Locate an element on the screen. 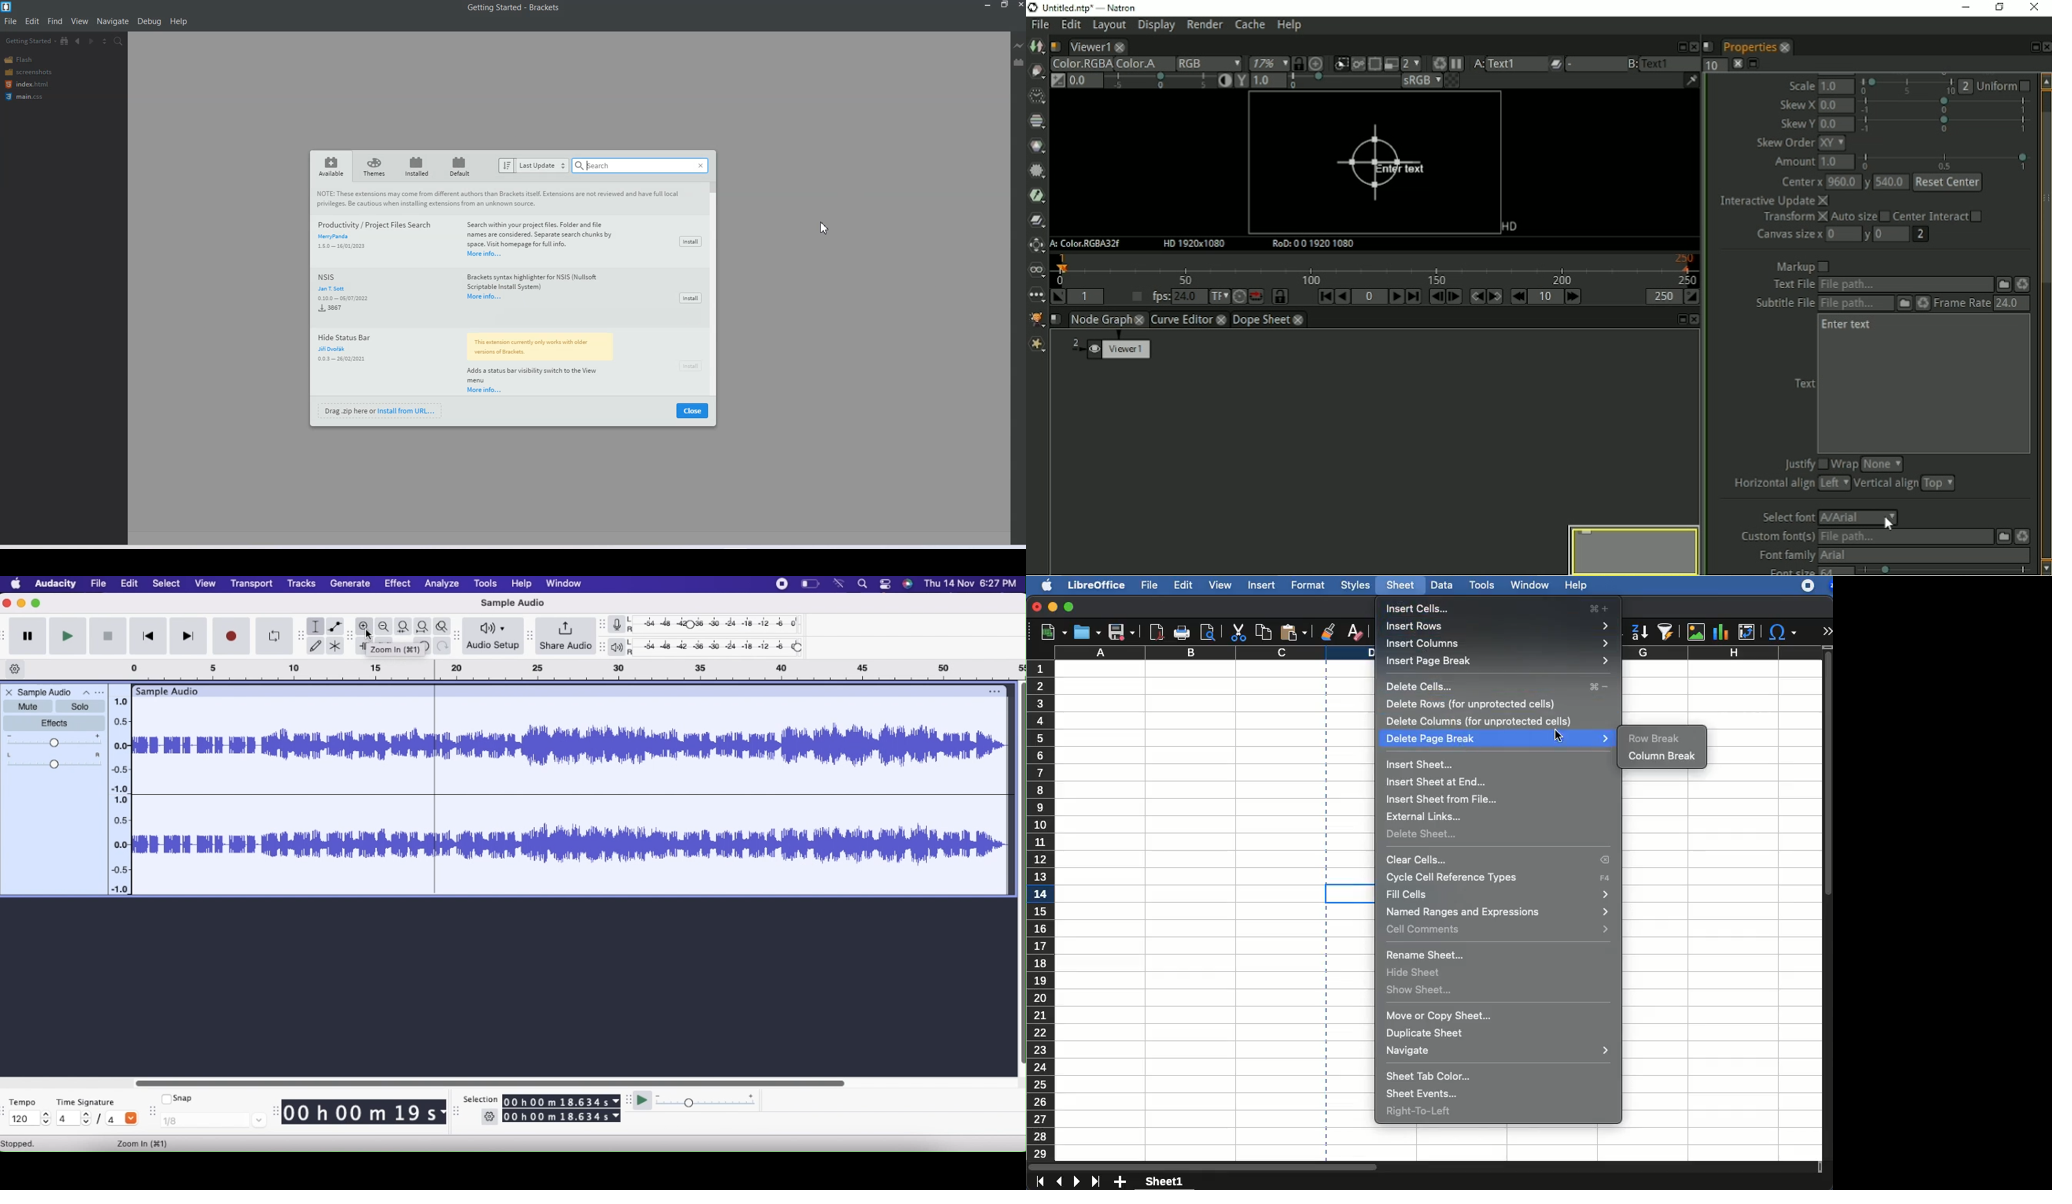 The image size is (2072, 1204). Playback level is located at coordinates (721, 648).